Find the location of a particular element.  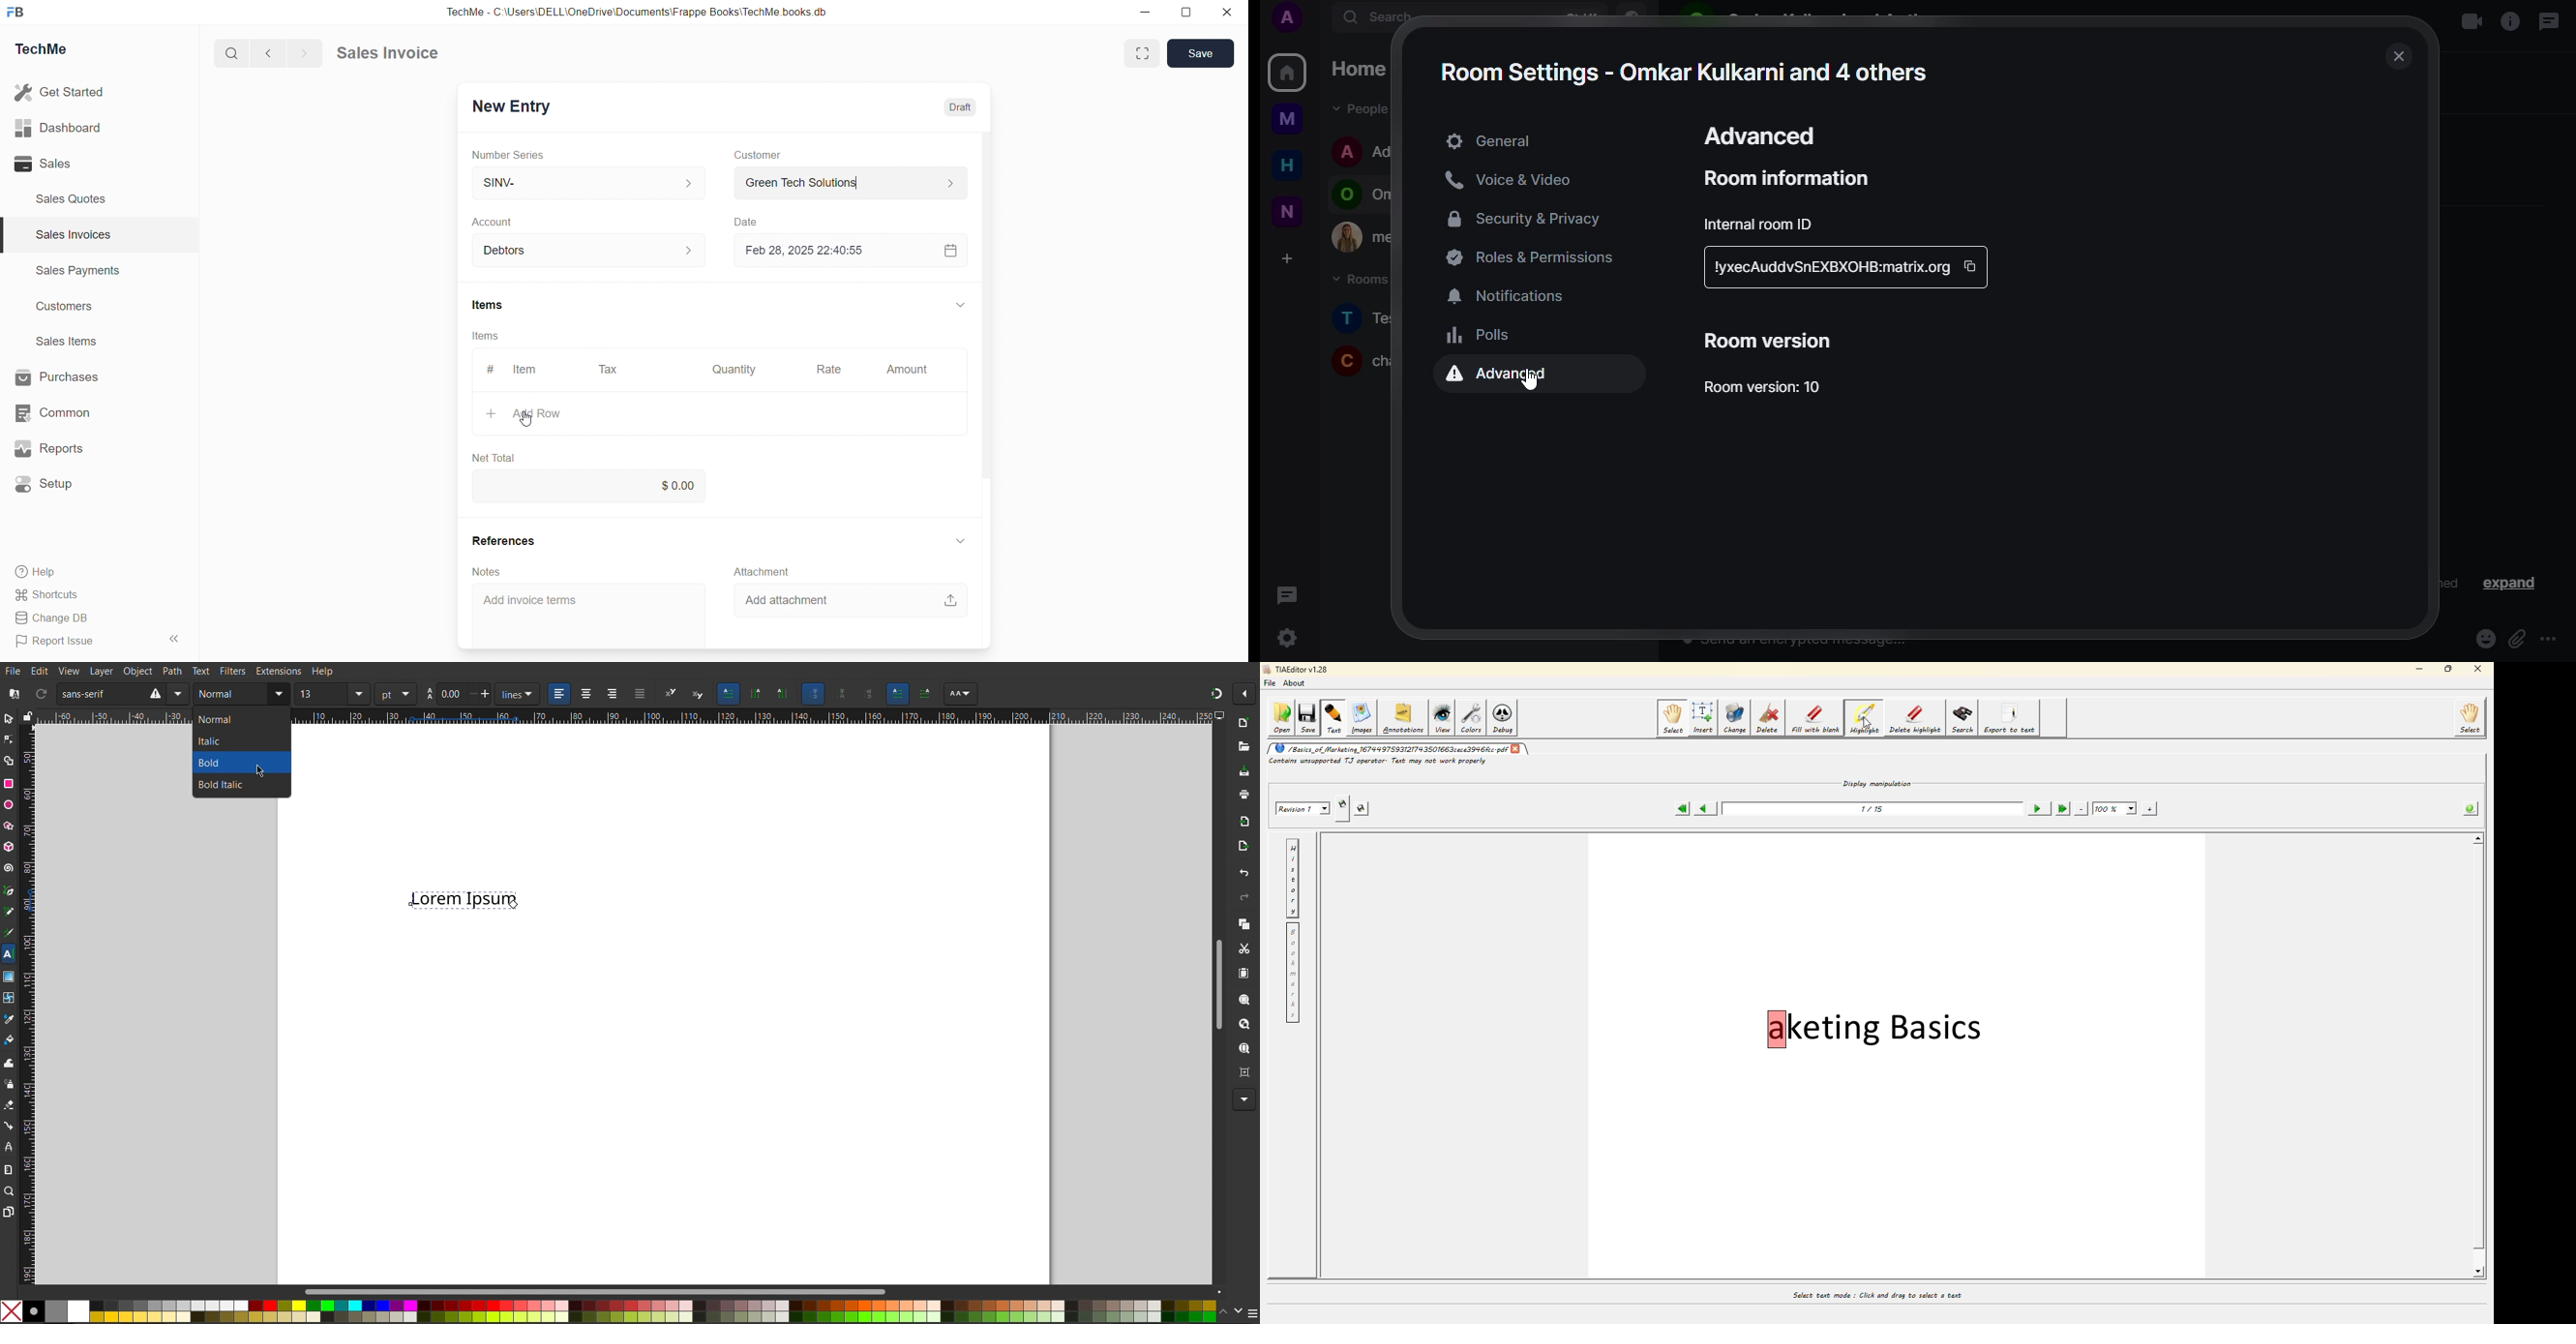

upload is located at coordinates (951, 600).